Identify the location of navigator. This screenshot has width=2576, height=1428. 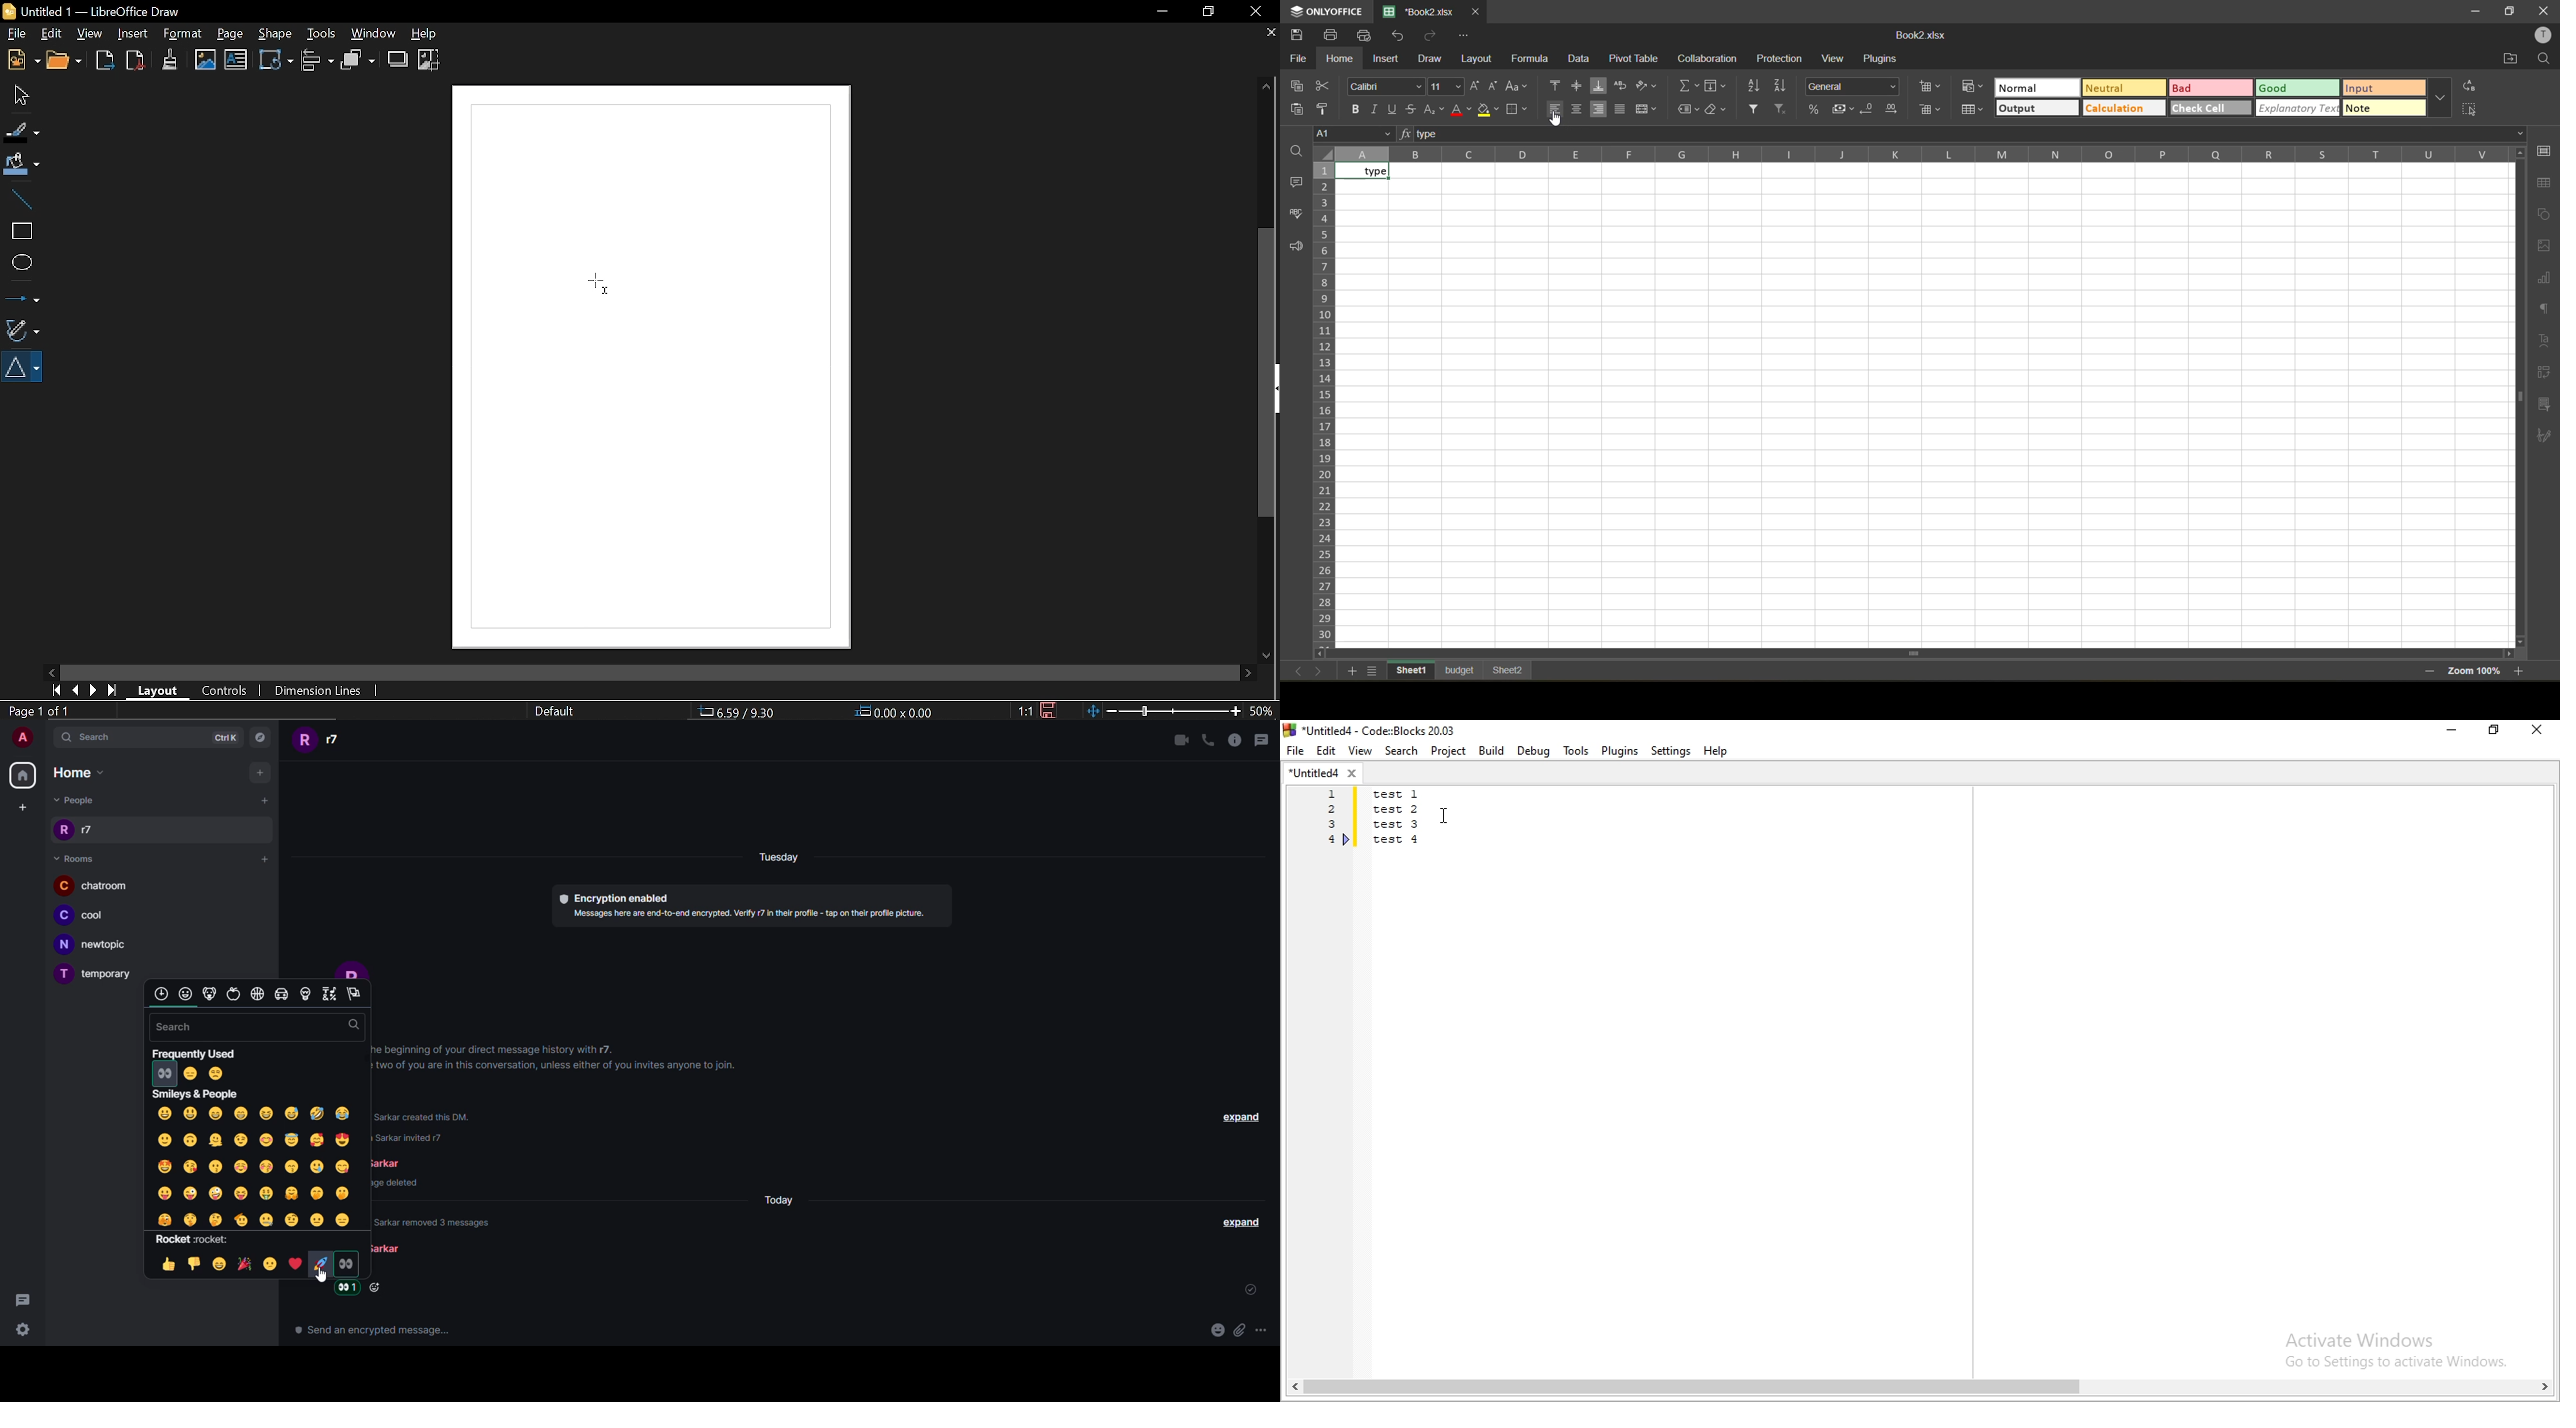
(264, 737).